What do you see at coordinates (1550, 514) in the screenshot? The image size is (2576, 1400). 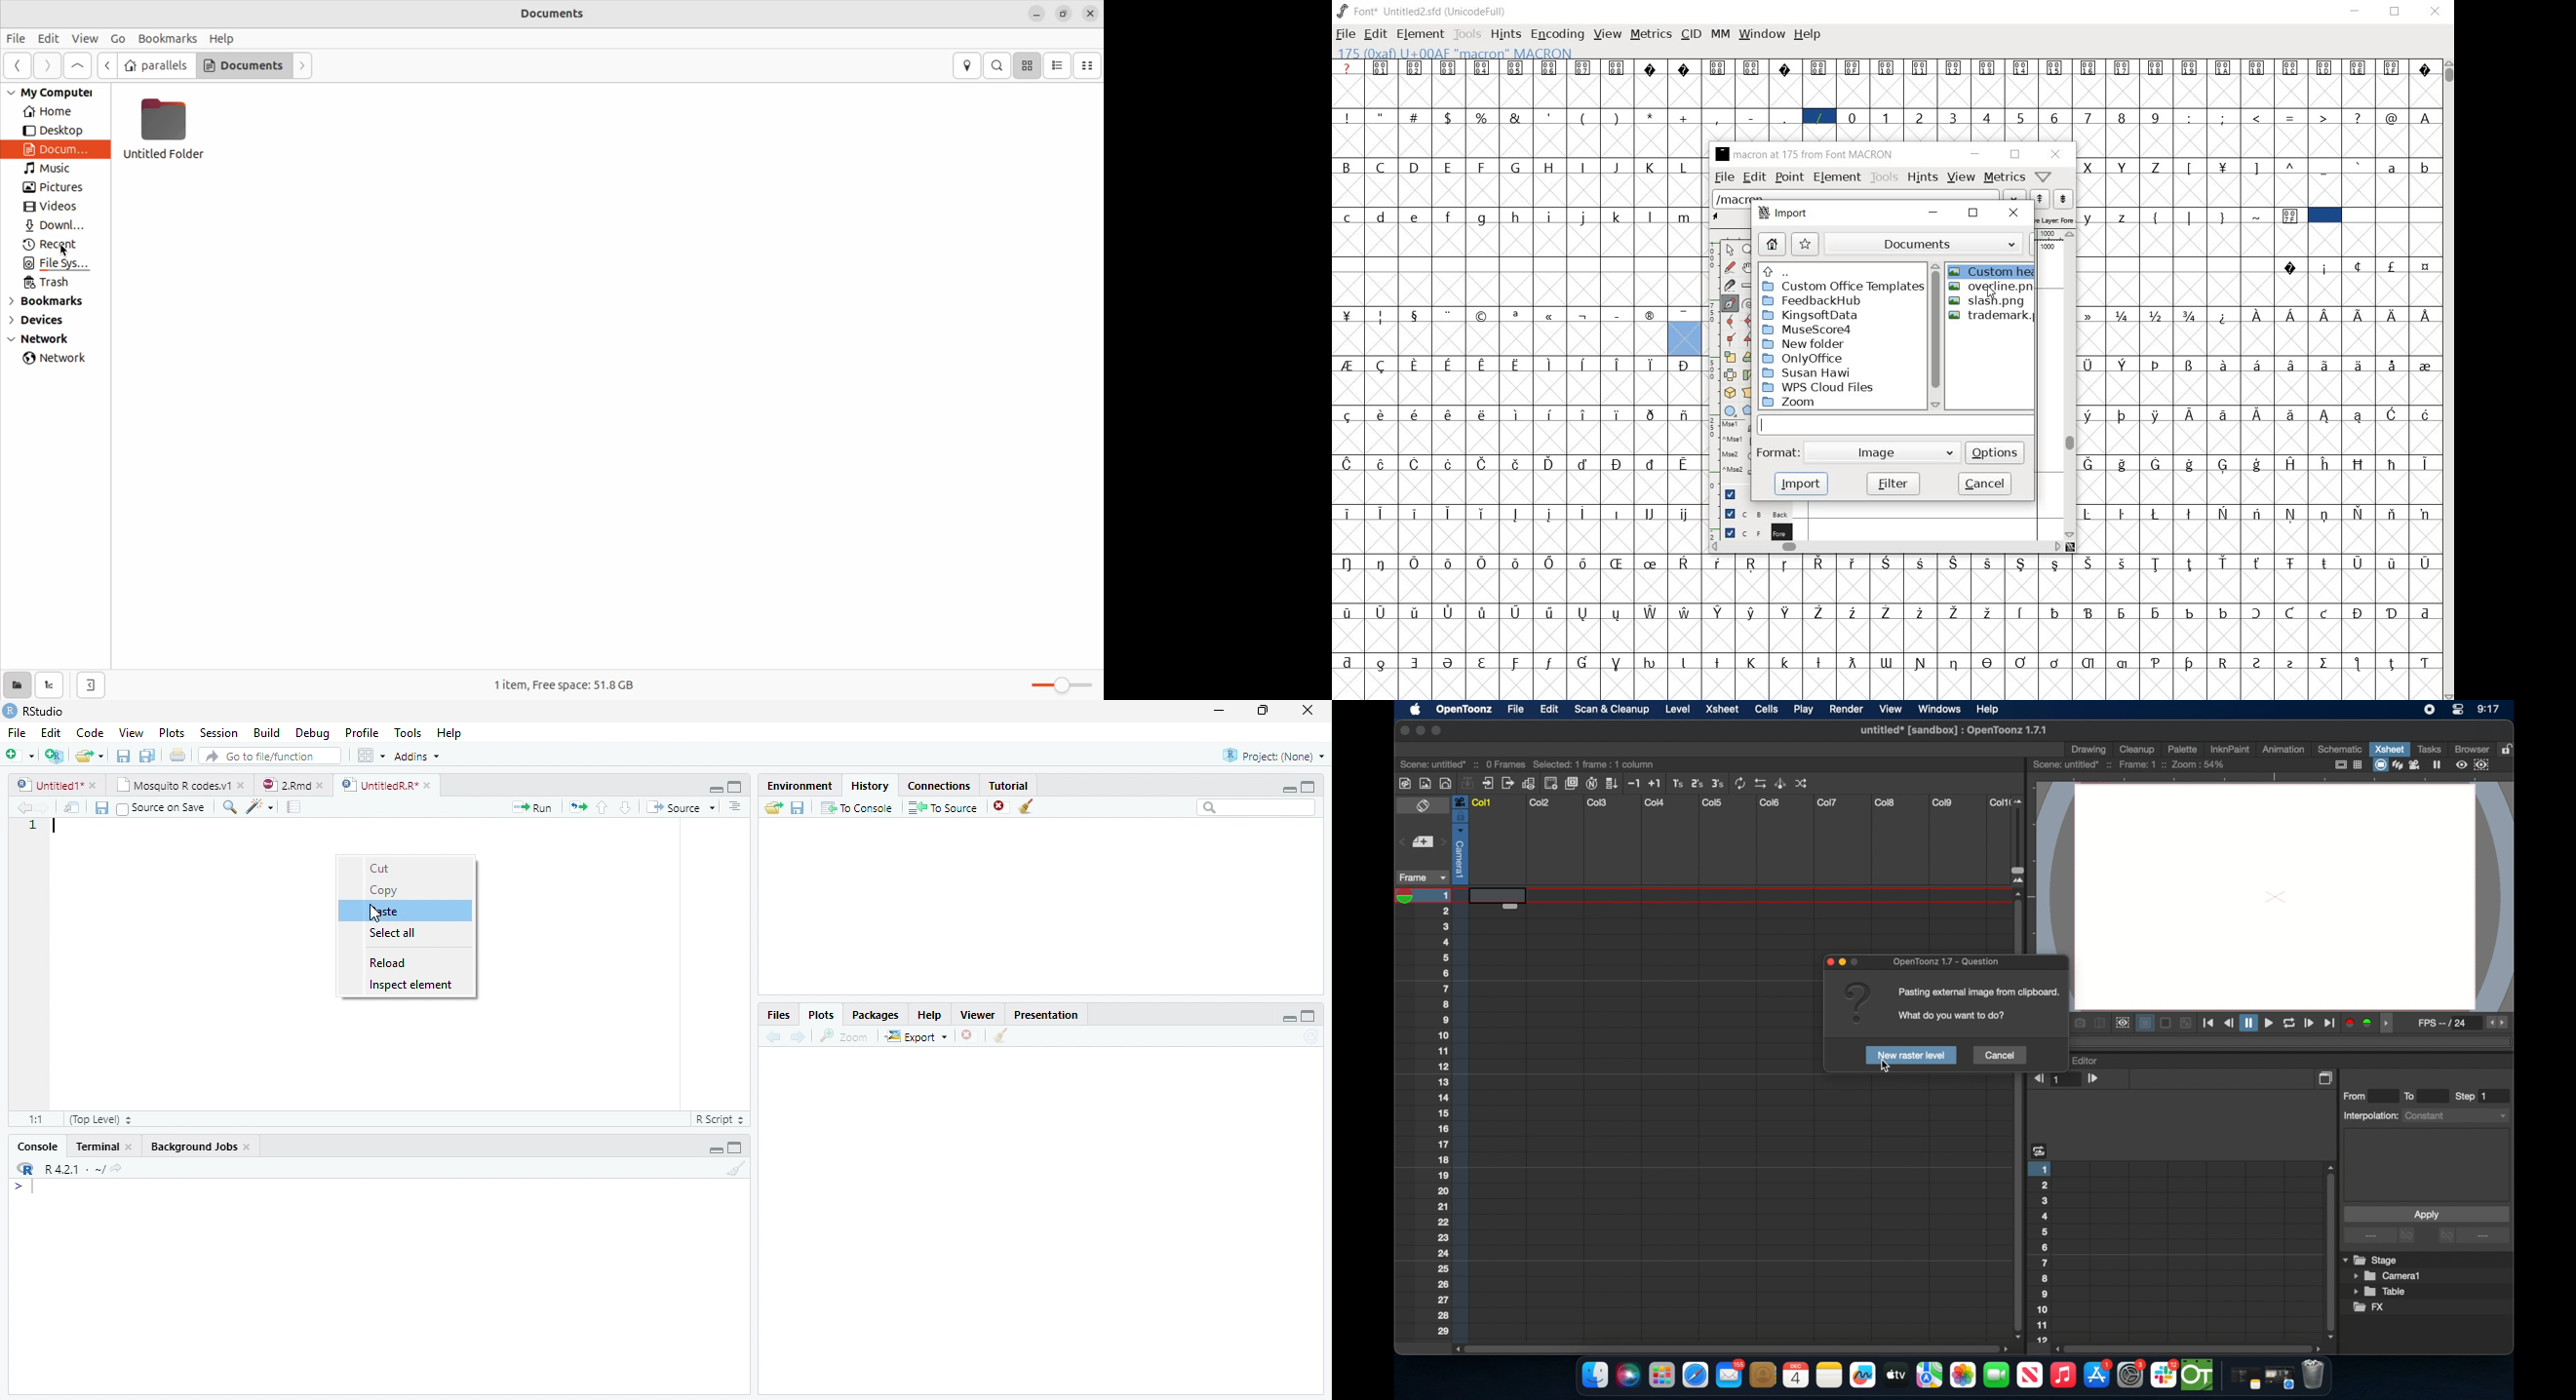 I see `Symbol` at bounding box center [1550, 514].